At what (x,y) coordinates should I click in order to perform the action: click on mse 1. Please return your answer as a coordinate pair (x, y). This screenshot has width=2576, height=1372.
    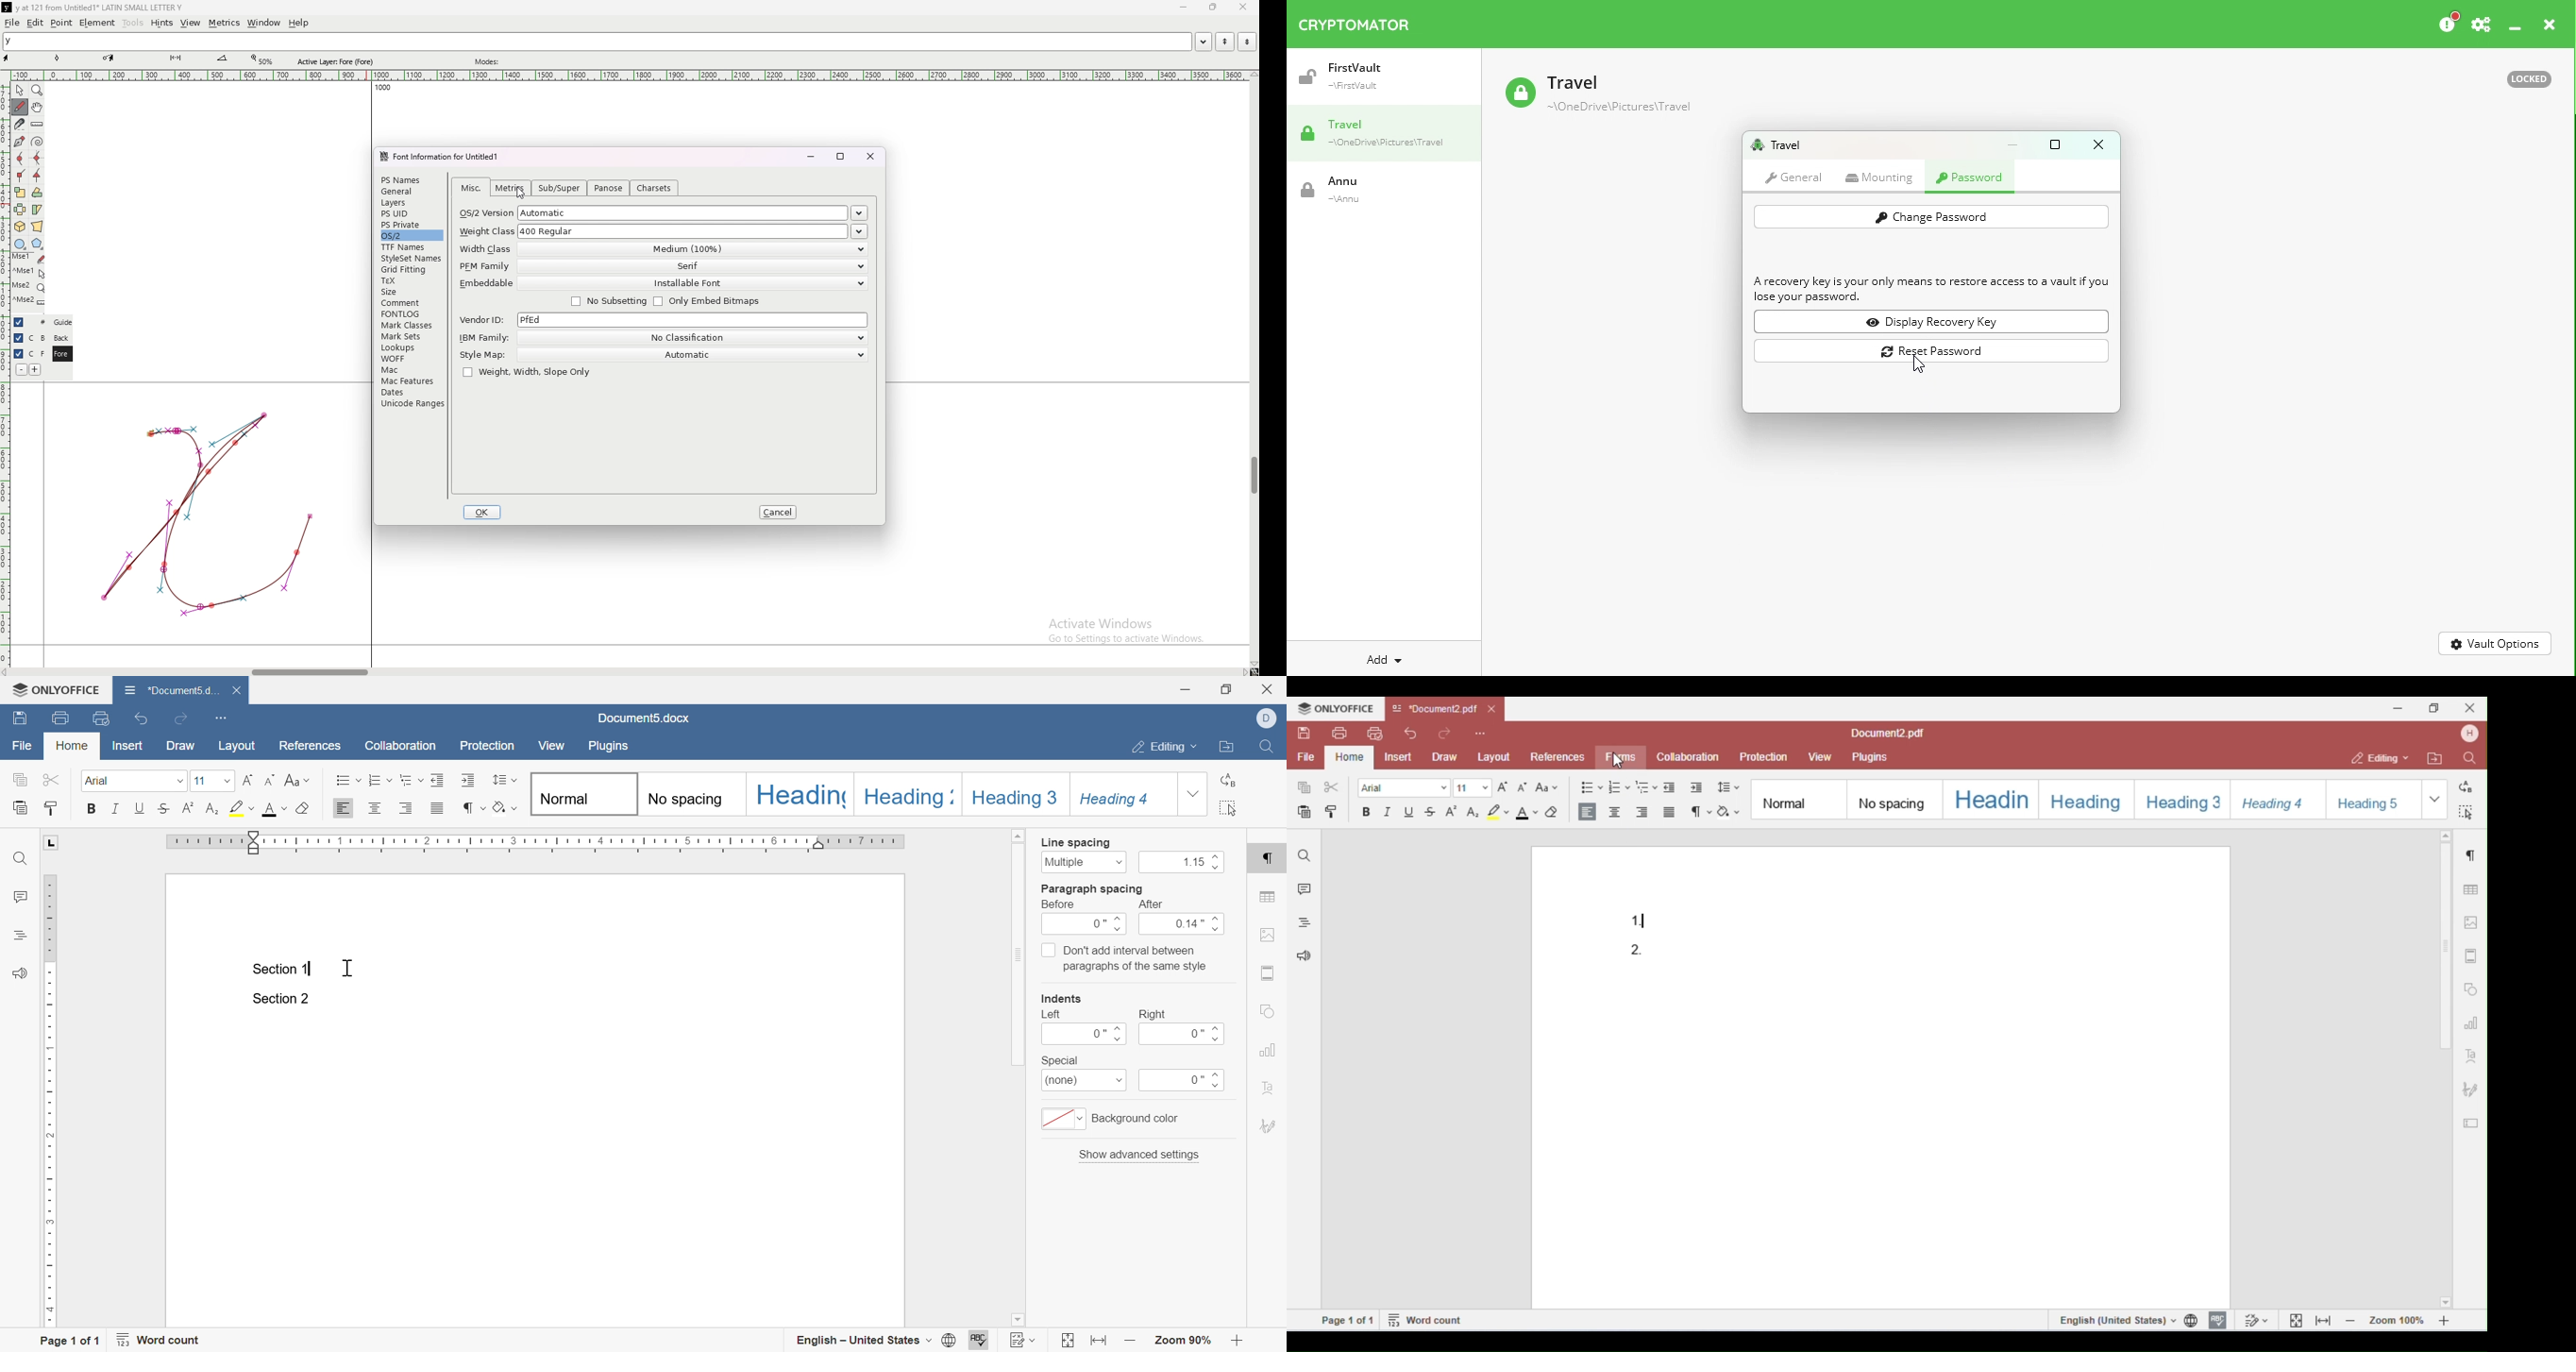
    Looking at the image, I should click on (29, 272).